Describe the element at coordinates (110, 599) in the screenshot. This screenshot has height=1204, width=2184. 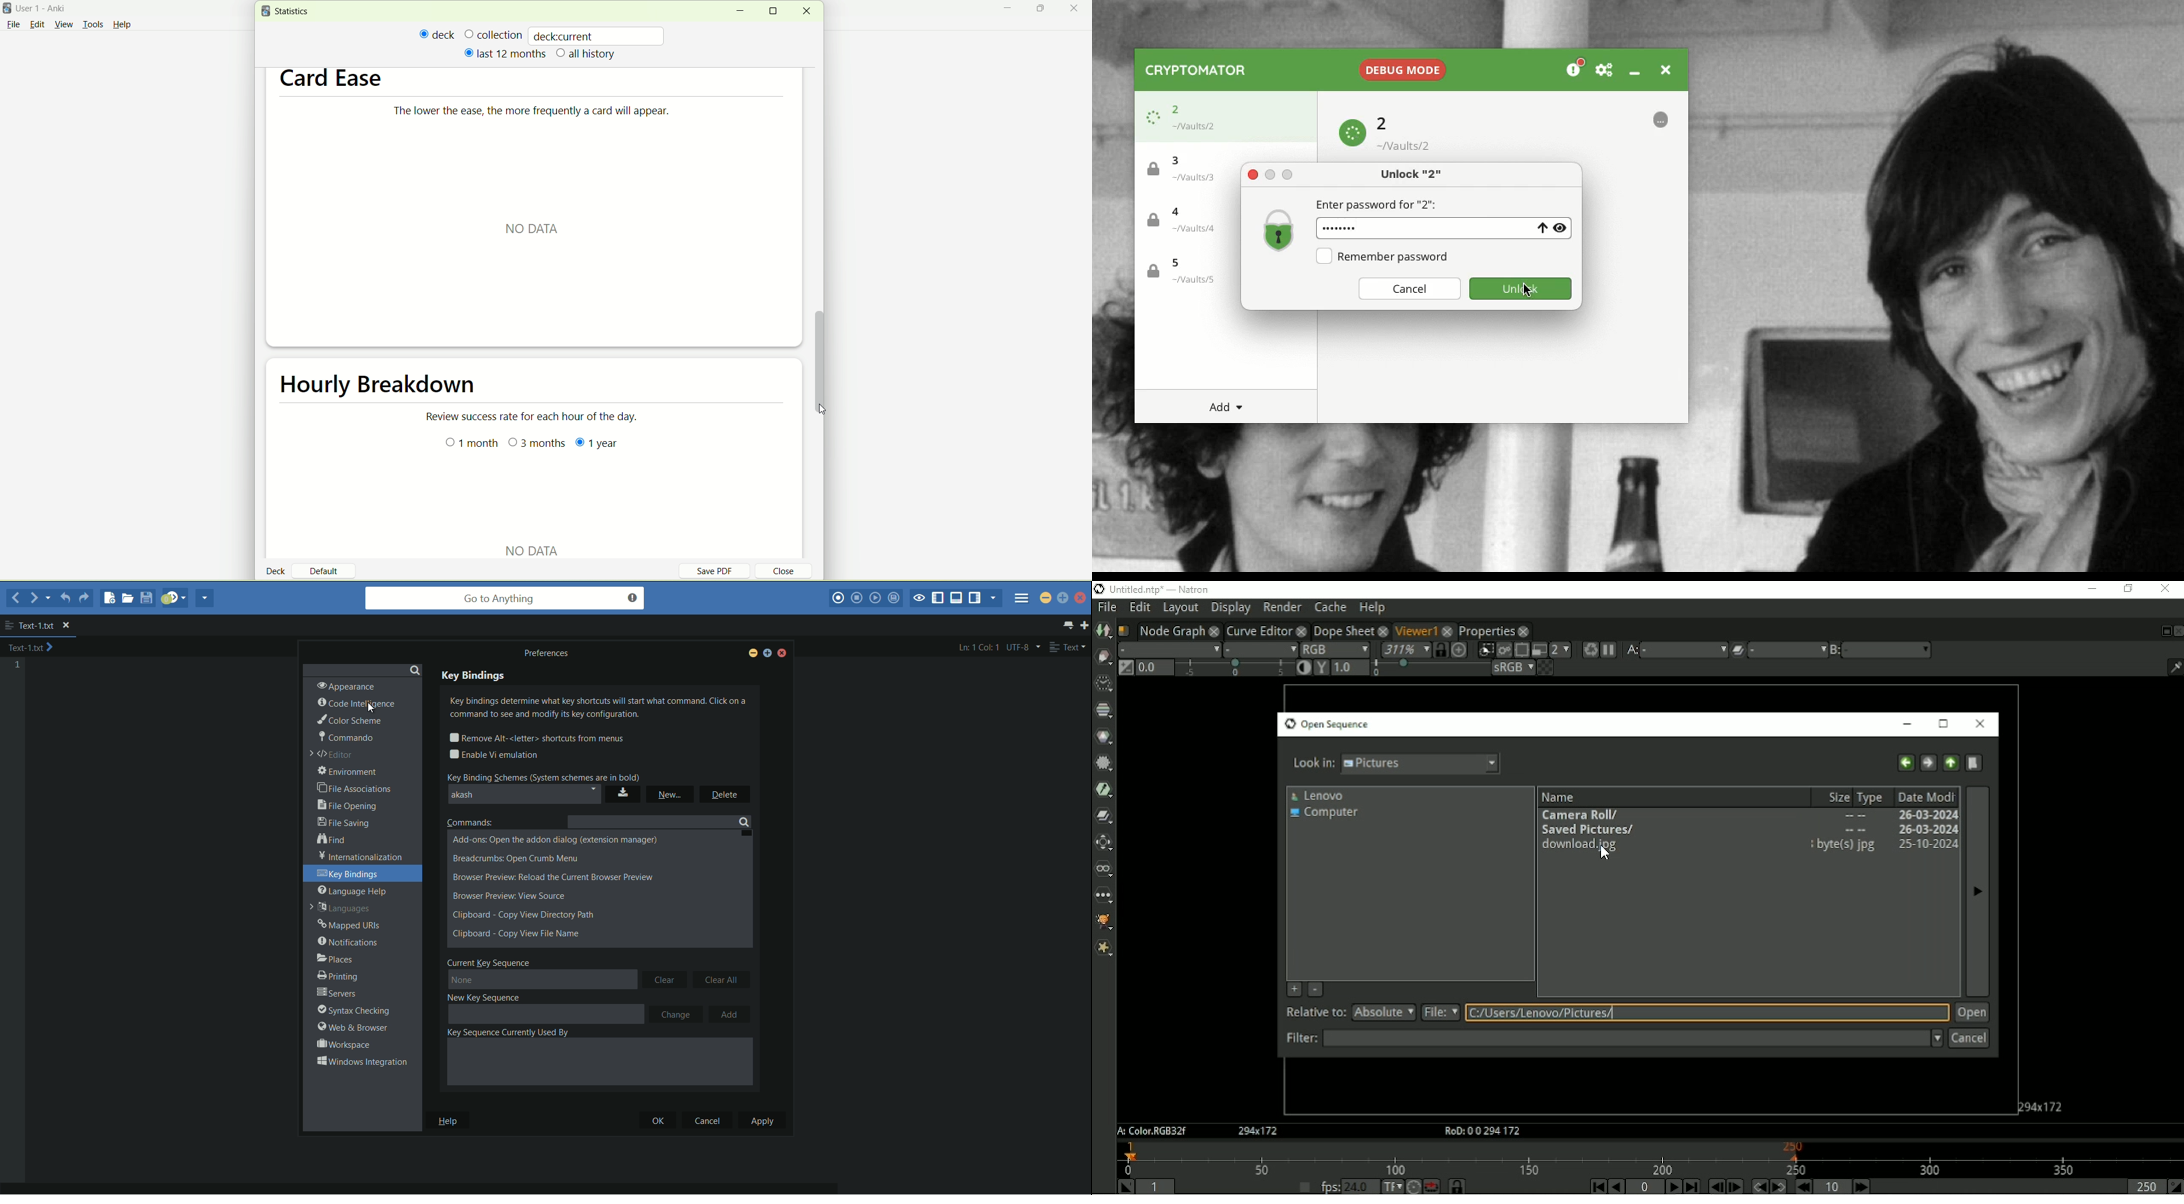
I see `new file` at that location.